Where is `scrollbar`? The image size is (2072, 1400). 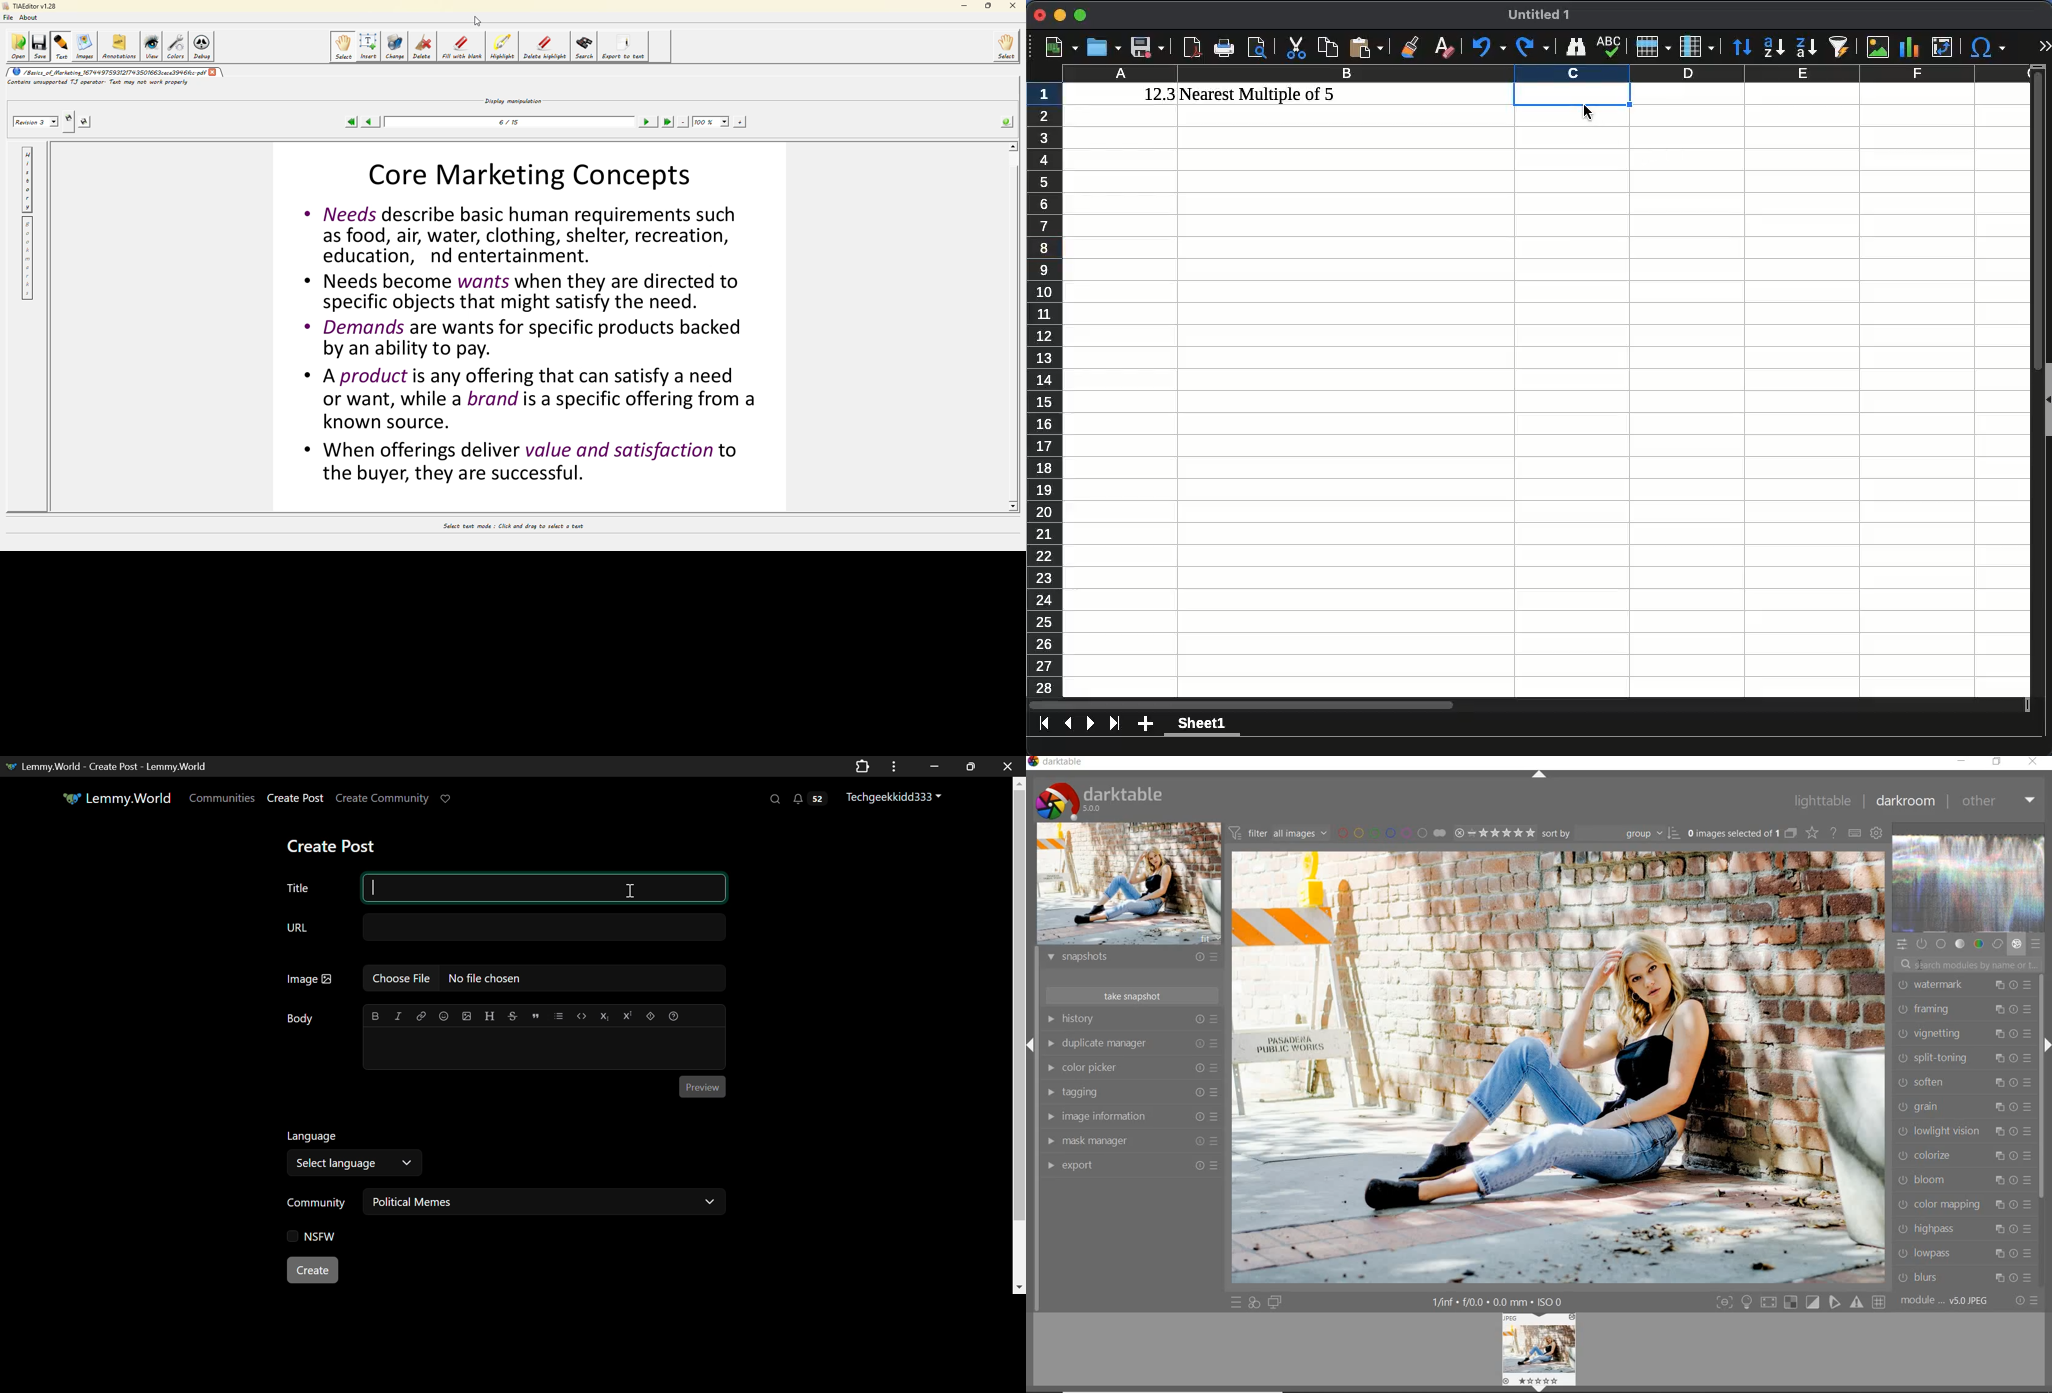
scrollbar is located at coordinates (2041, 1090).